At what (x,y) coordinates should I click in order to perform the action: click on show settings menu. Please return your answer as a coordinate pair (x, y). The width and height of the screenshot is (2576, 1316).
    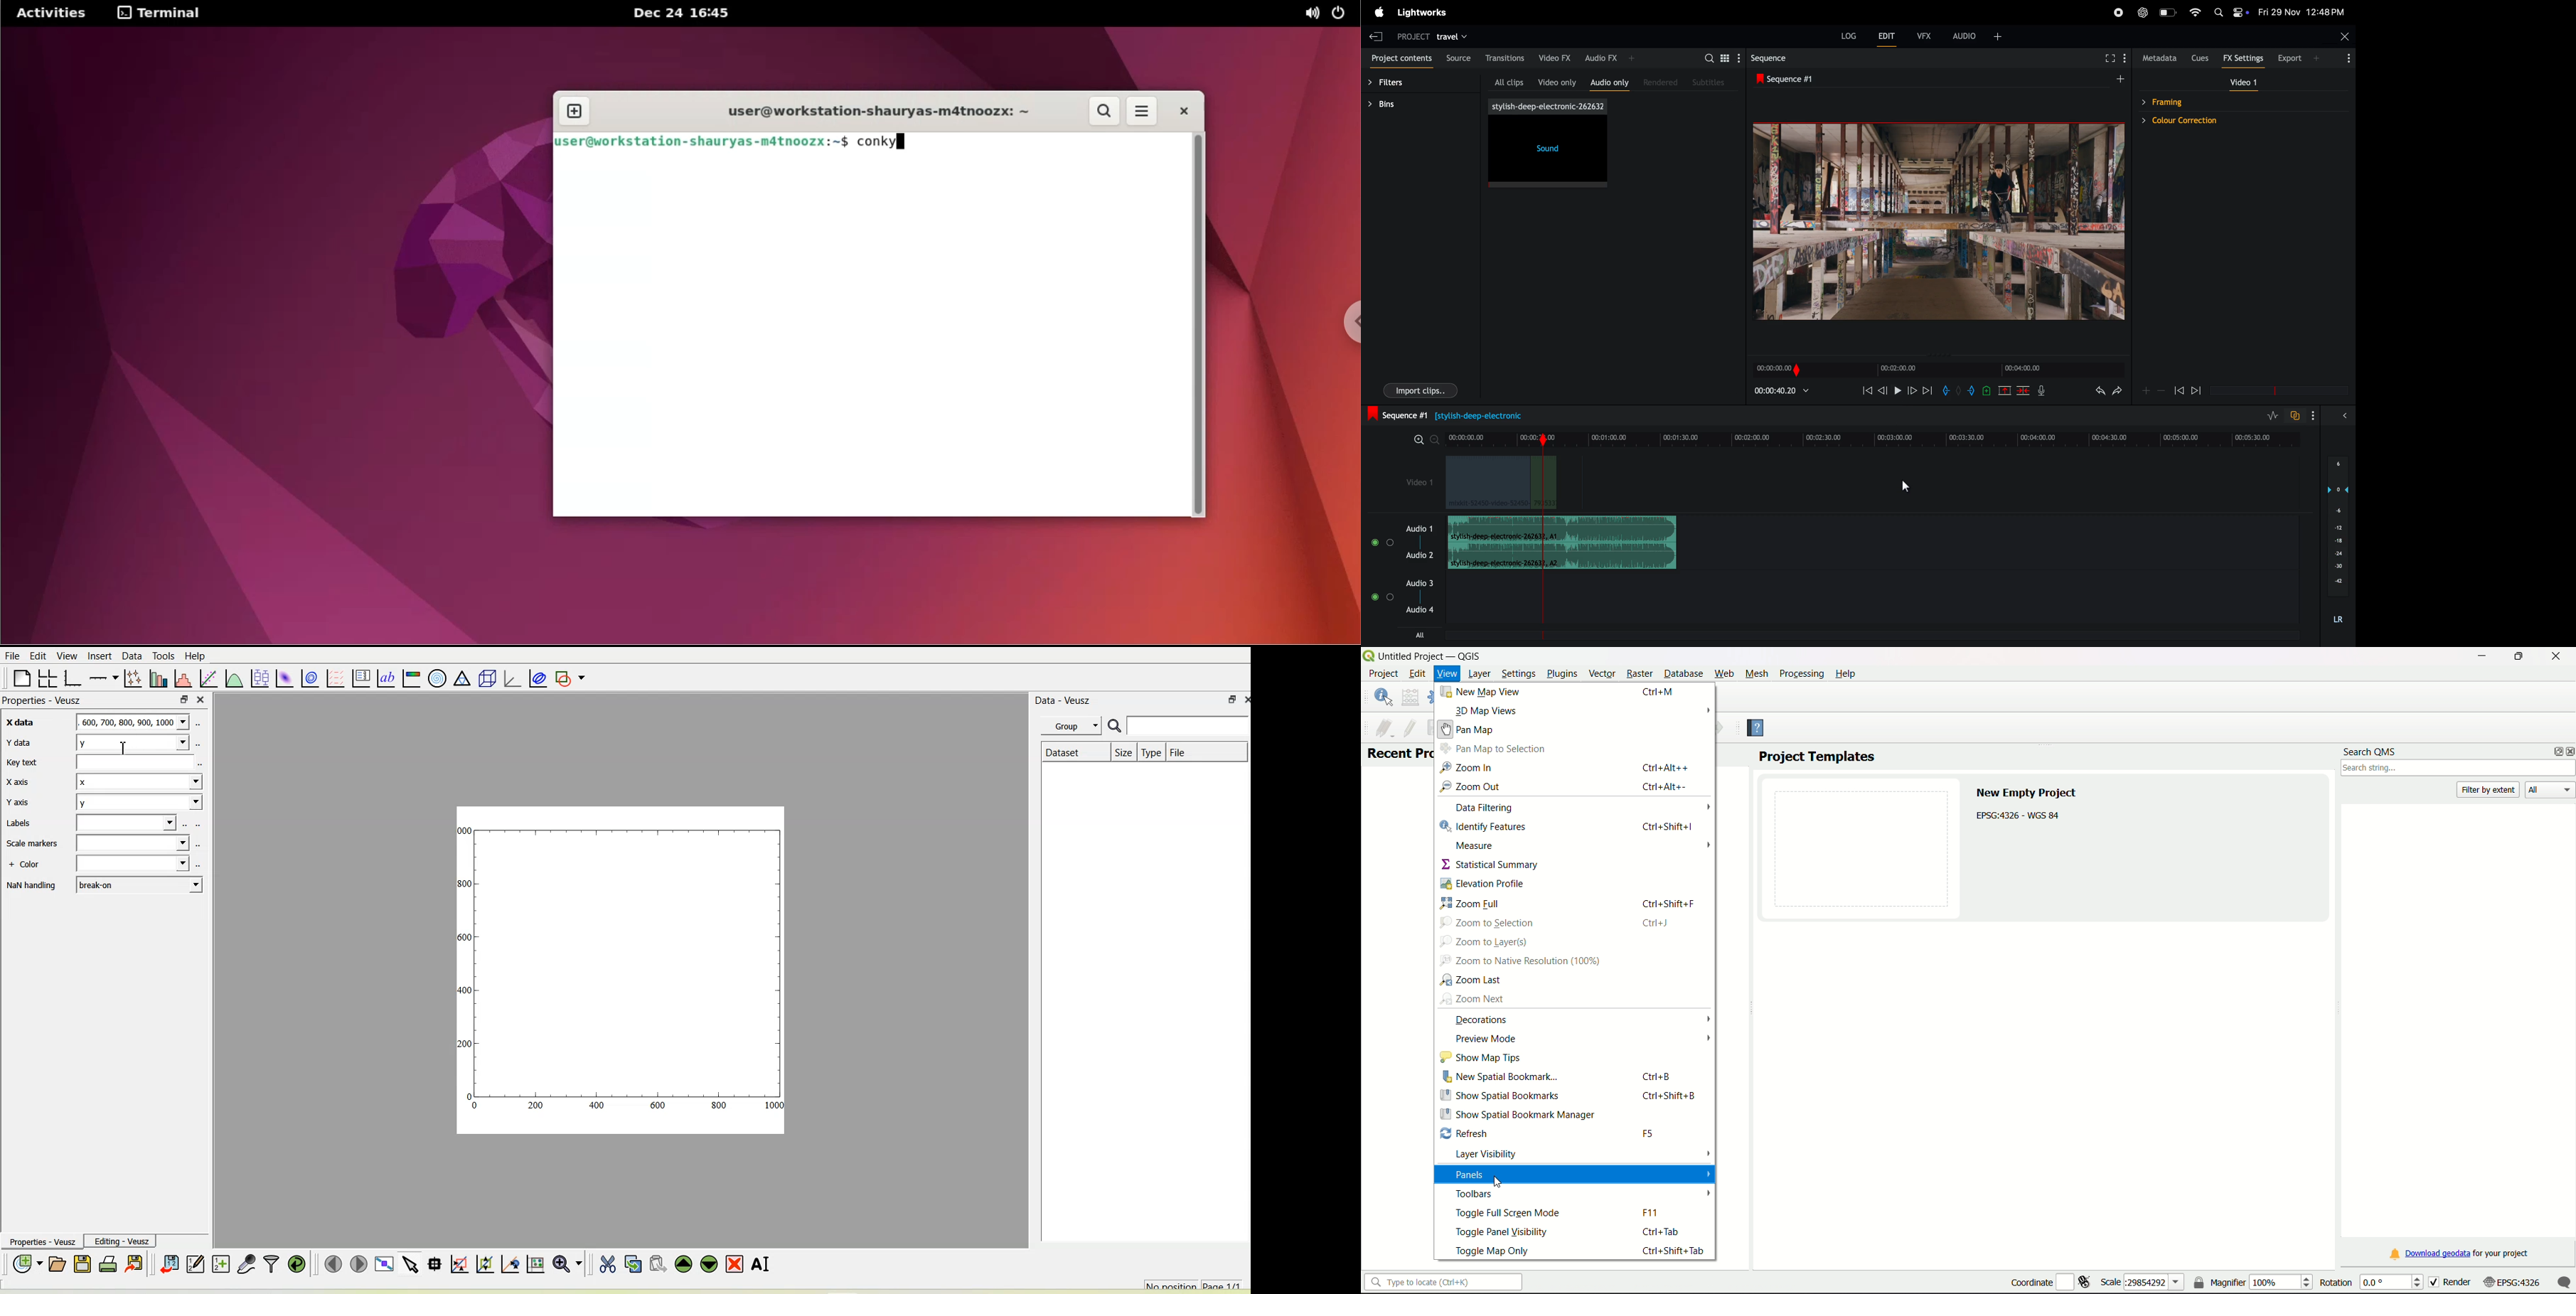
    Looking at the image, I should click on (1738, 58).